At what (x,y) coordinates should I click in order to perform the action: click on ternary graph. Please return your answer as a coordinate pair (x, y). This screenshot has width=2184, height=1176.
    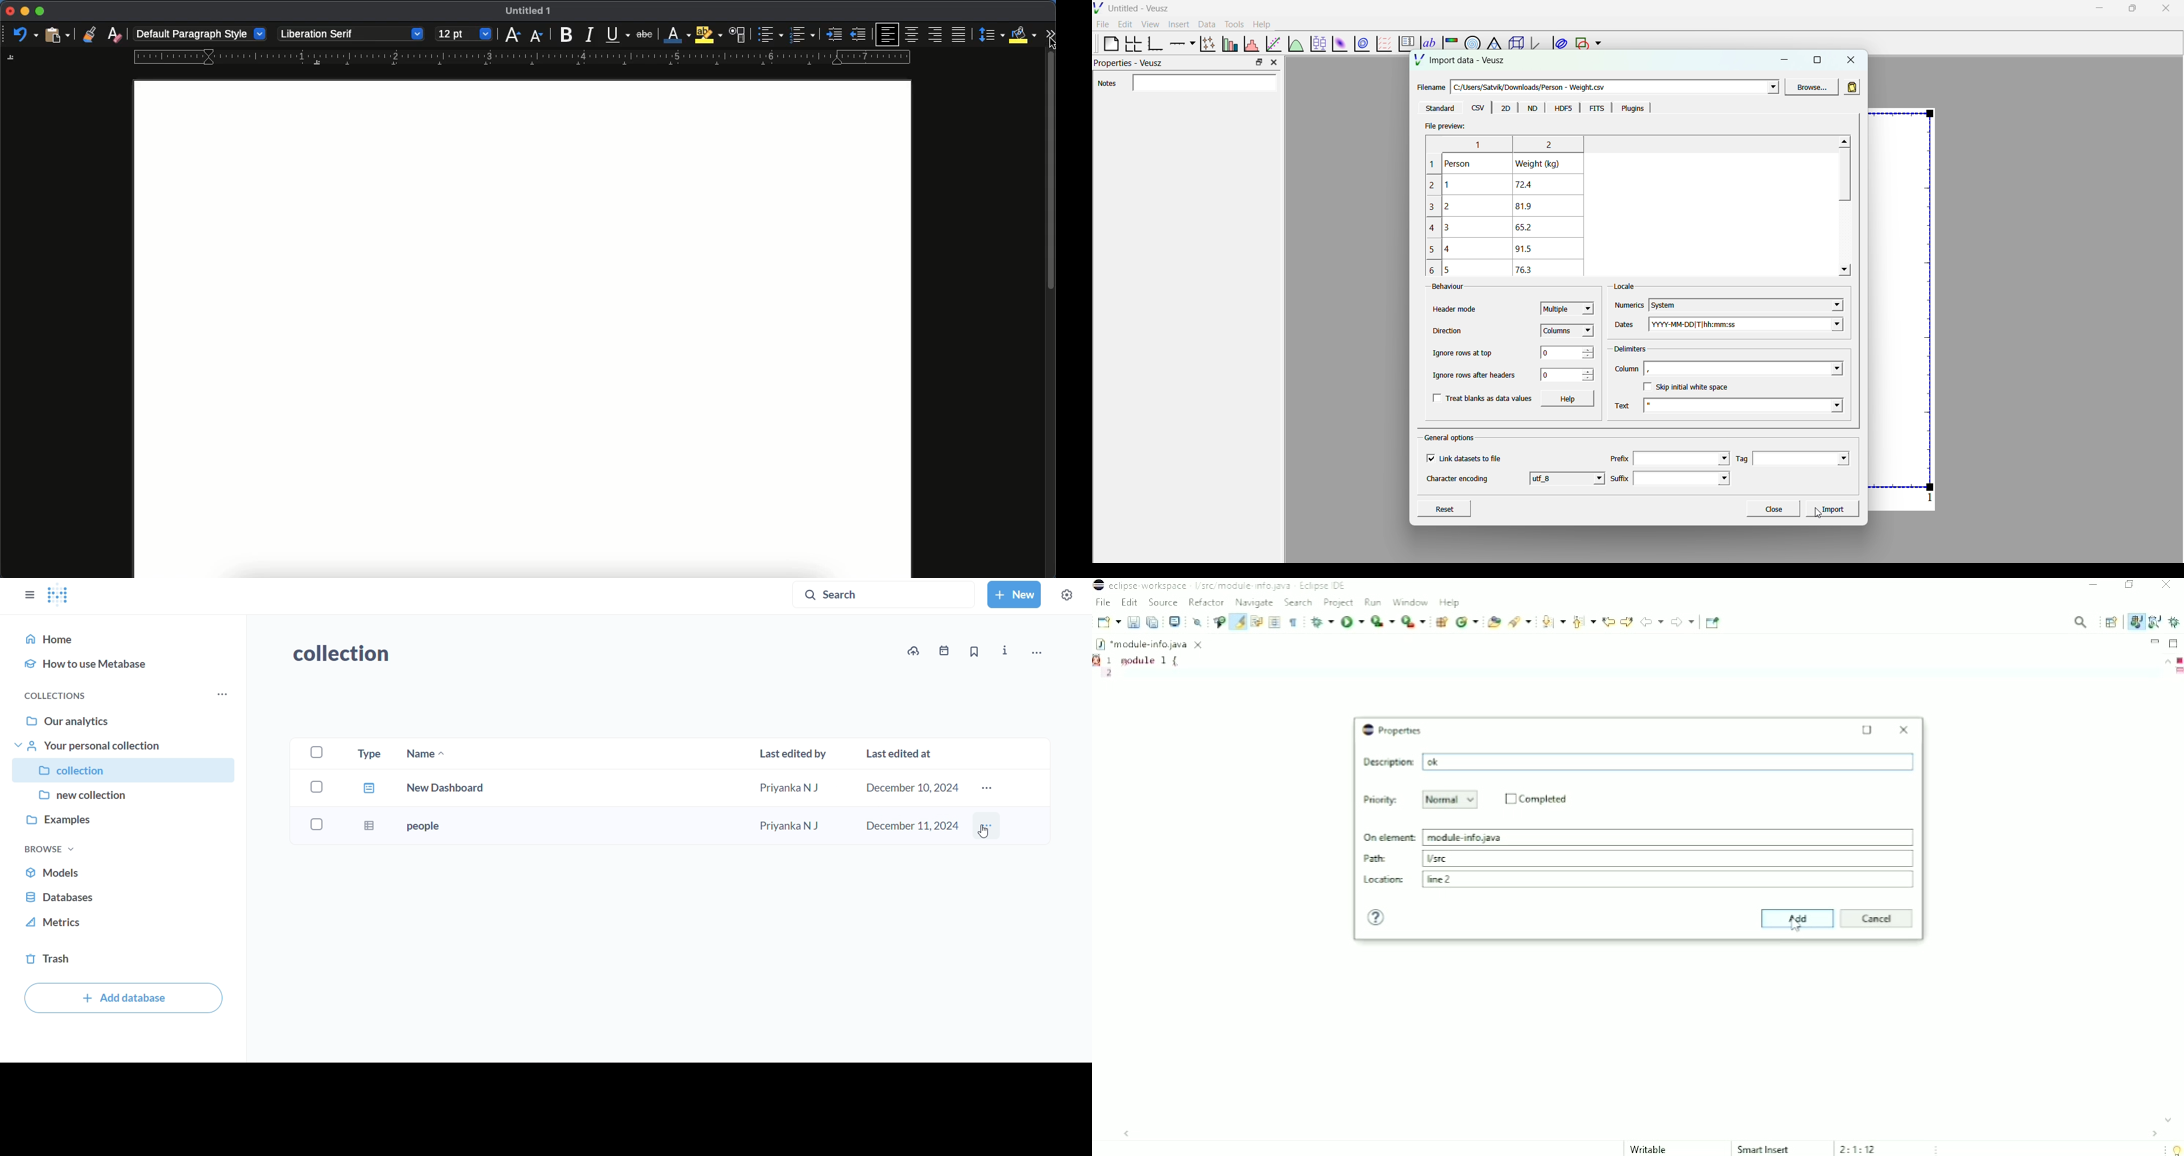
    Looking at the image, I should click on (1493, 39).